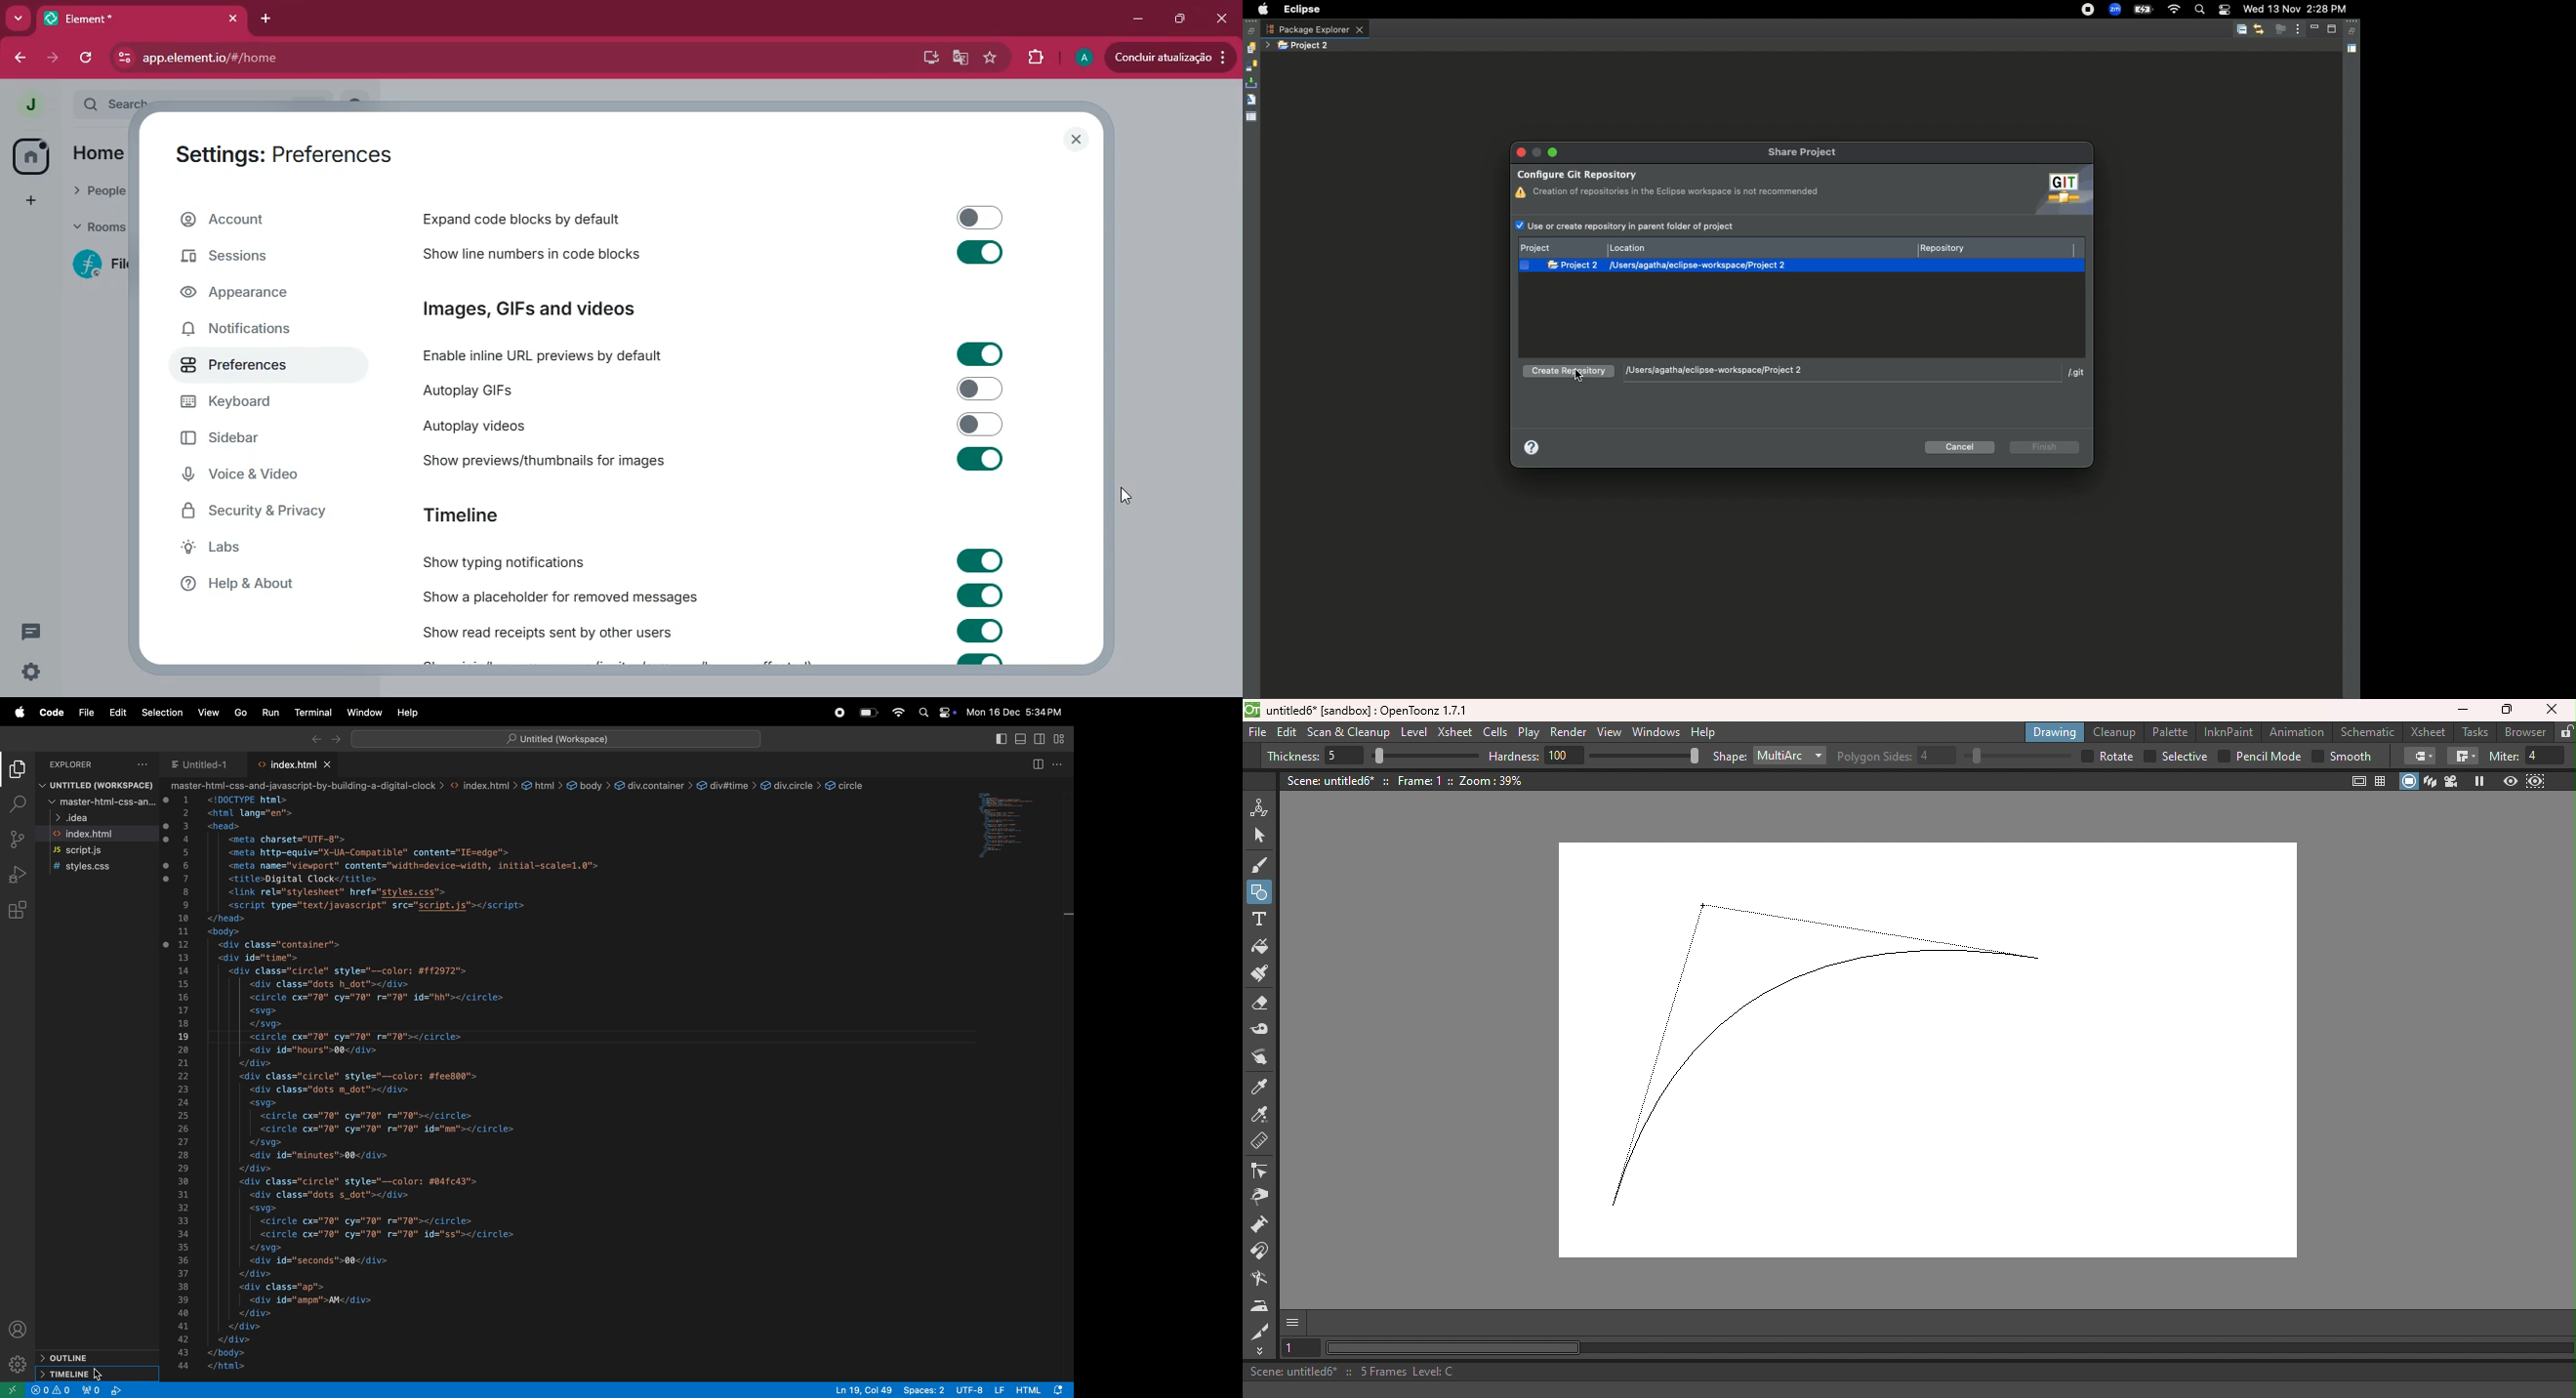 The width and height of the screenshot is (2576, 1400). I want to click on close tab, so click(233, 18).